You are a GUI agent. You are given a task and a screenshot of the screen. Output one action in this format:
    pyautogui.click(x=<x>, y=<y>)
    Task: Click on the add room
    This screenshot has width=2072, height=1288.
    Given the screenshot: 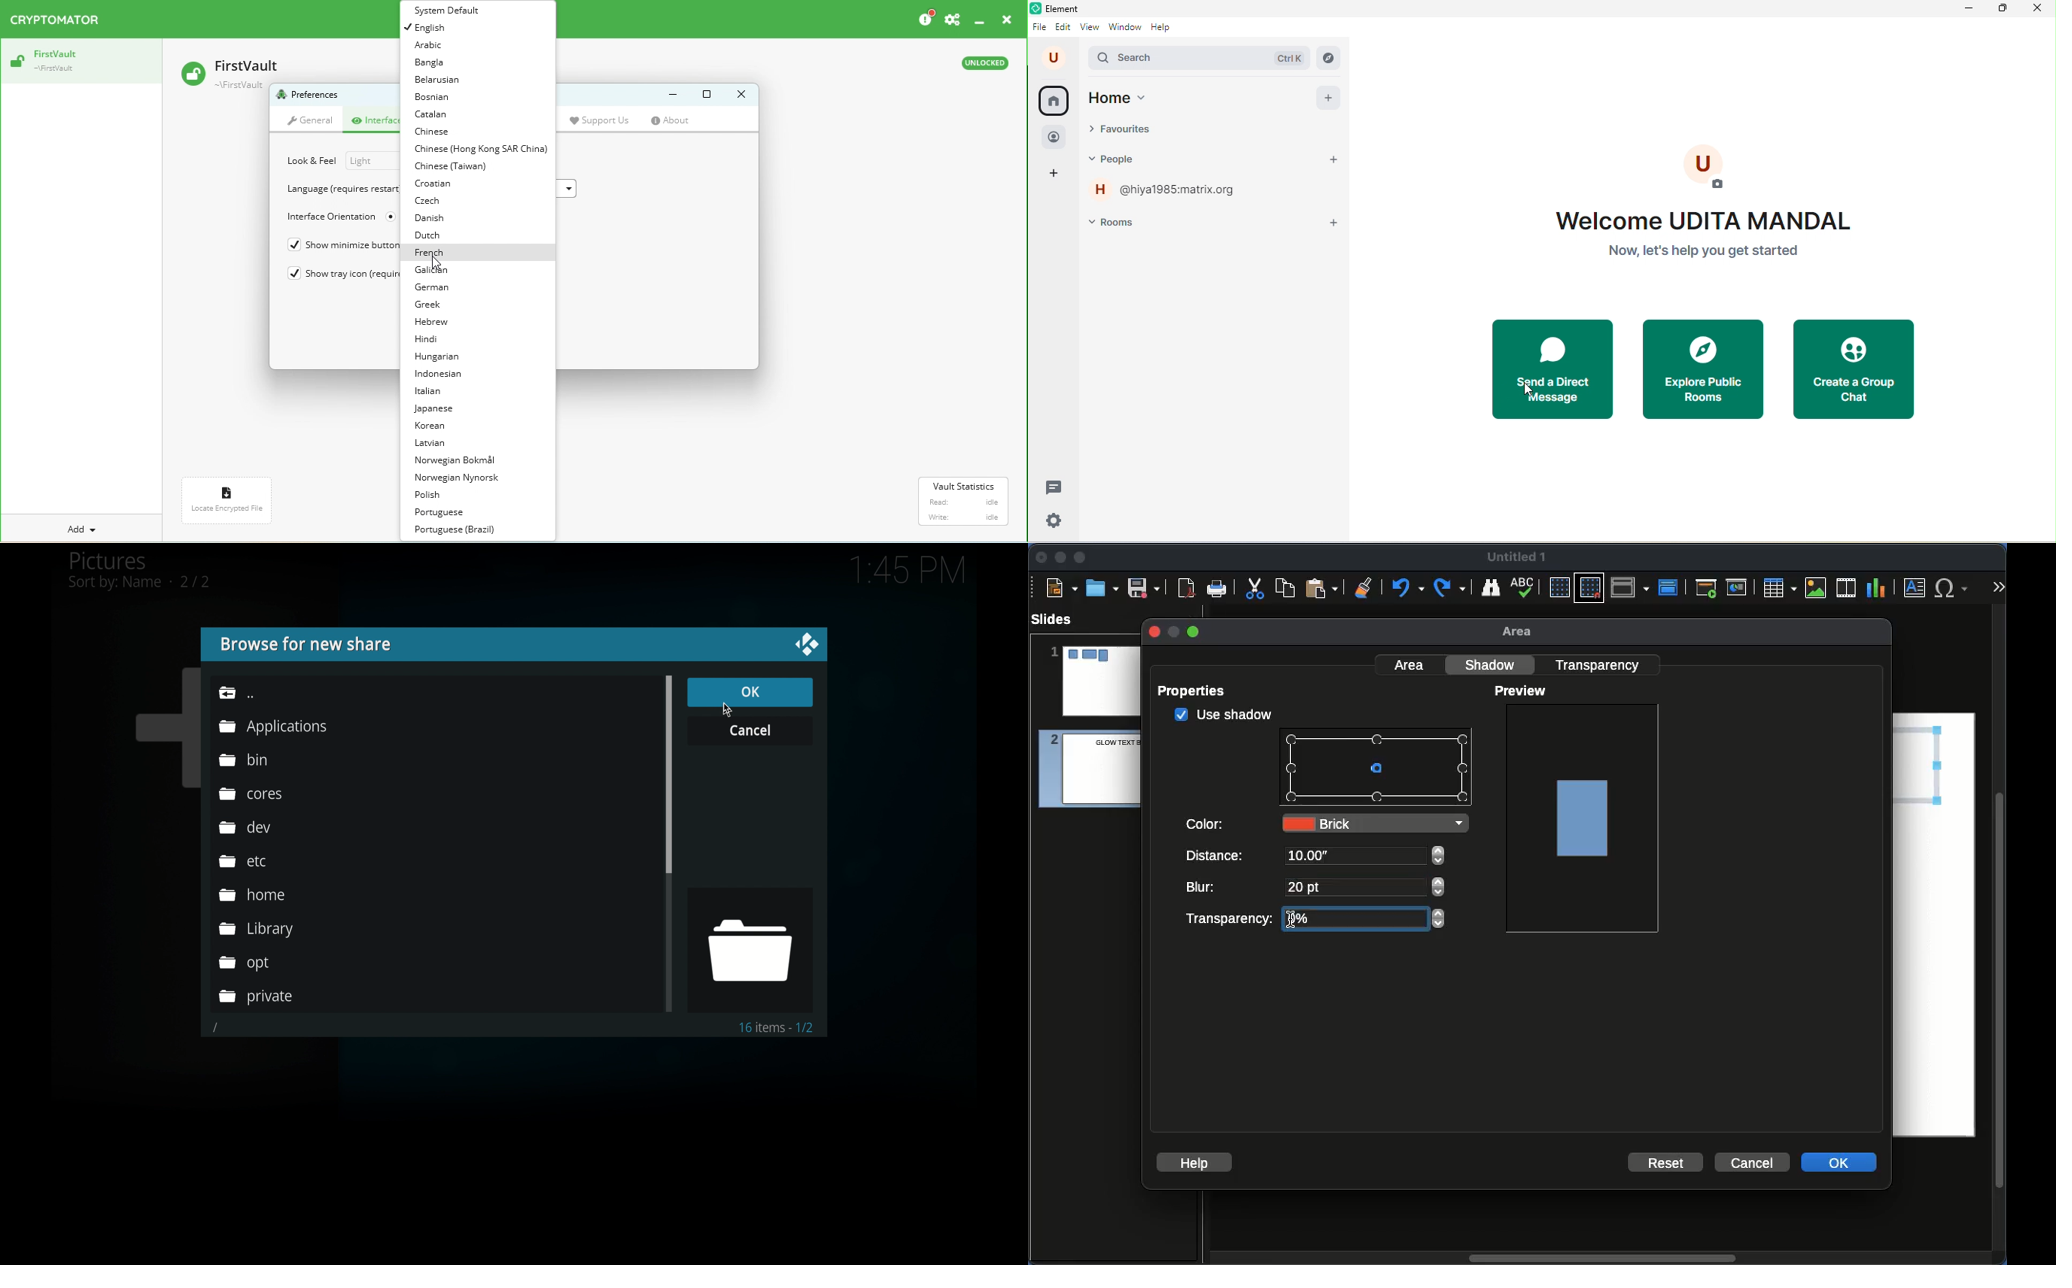 What is the action you would take?
    pyautogui.click(x=1335, y=223)
    